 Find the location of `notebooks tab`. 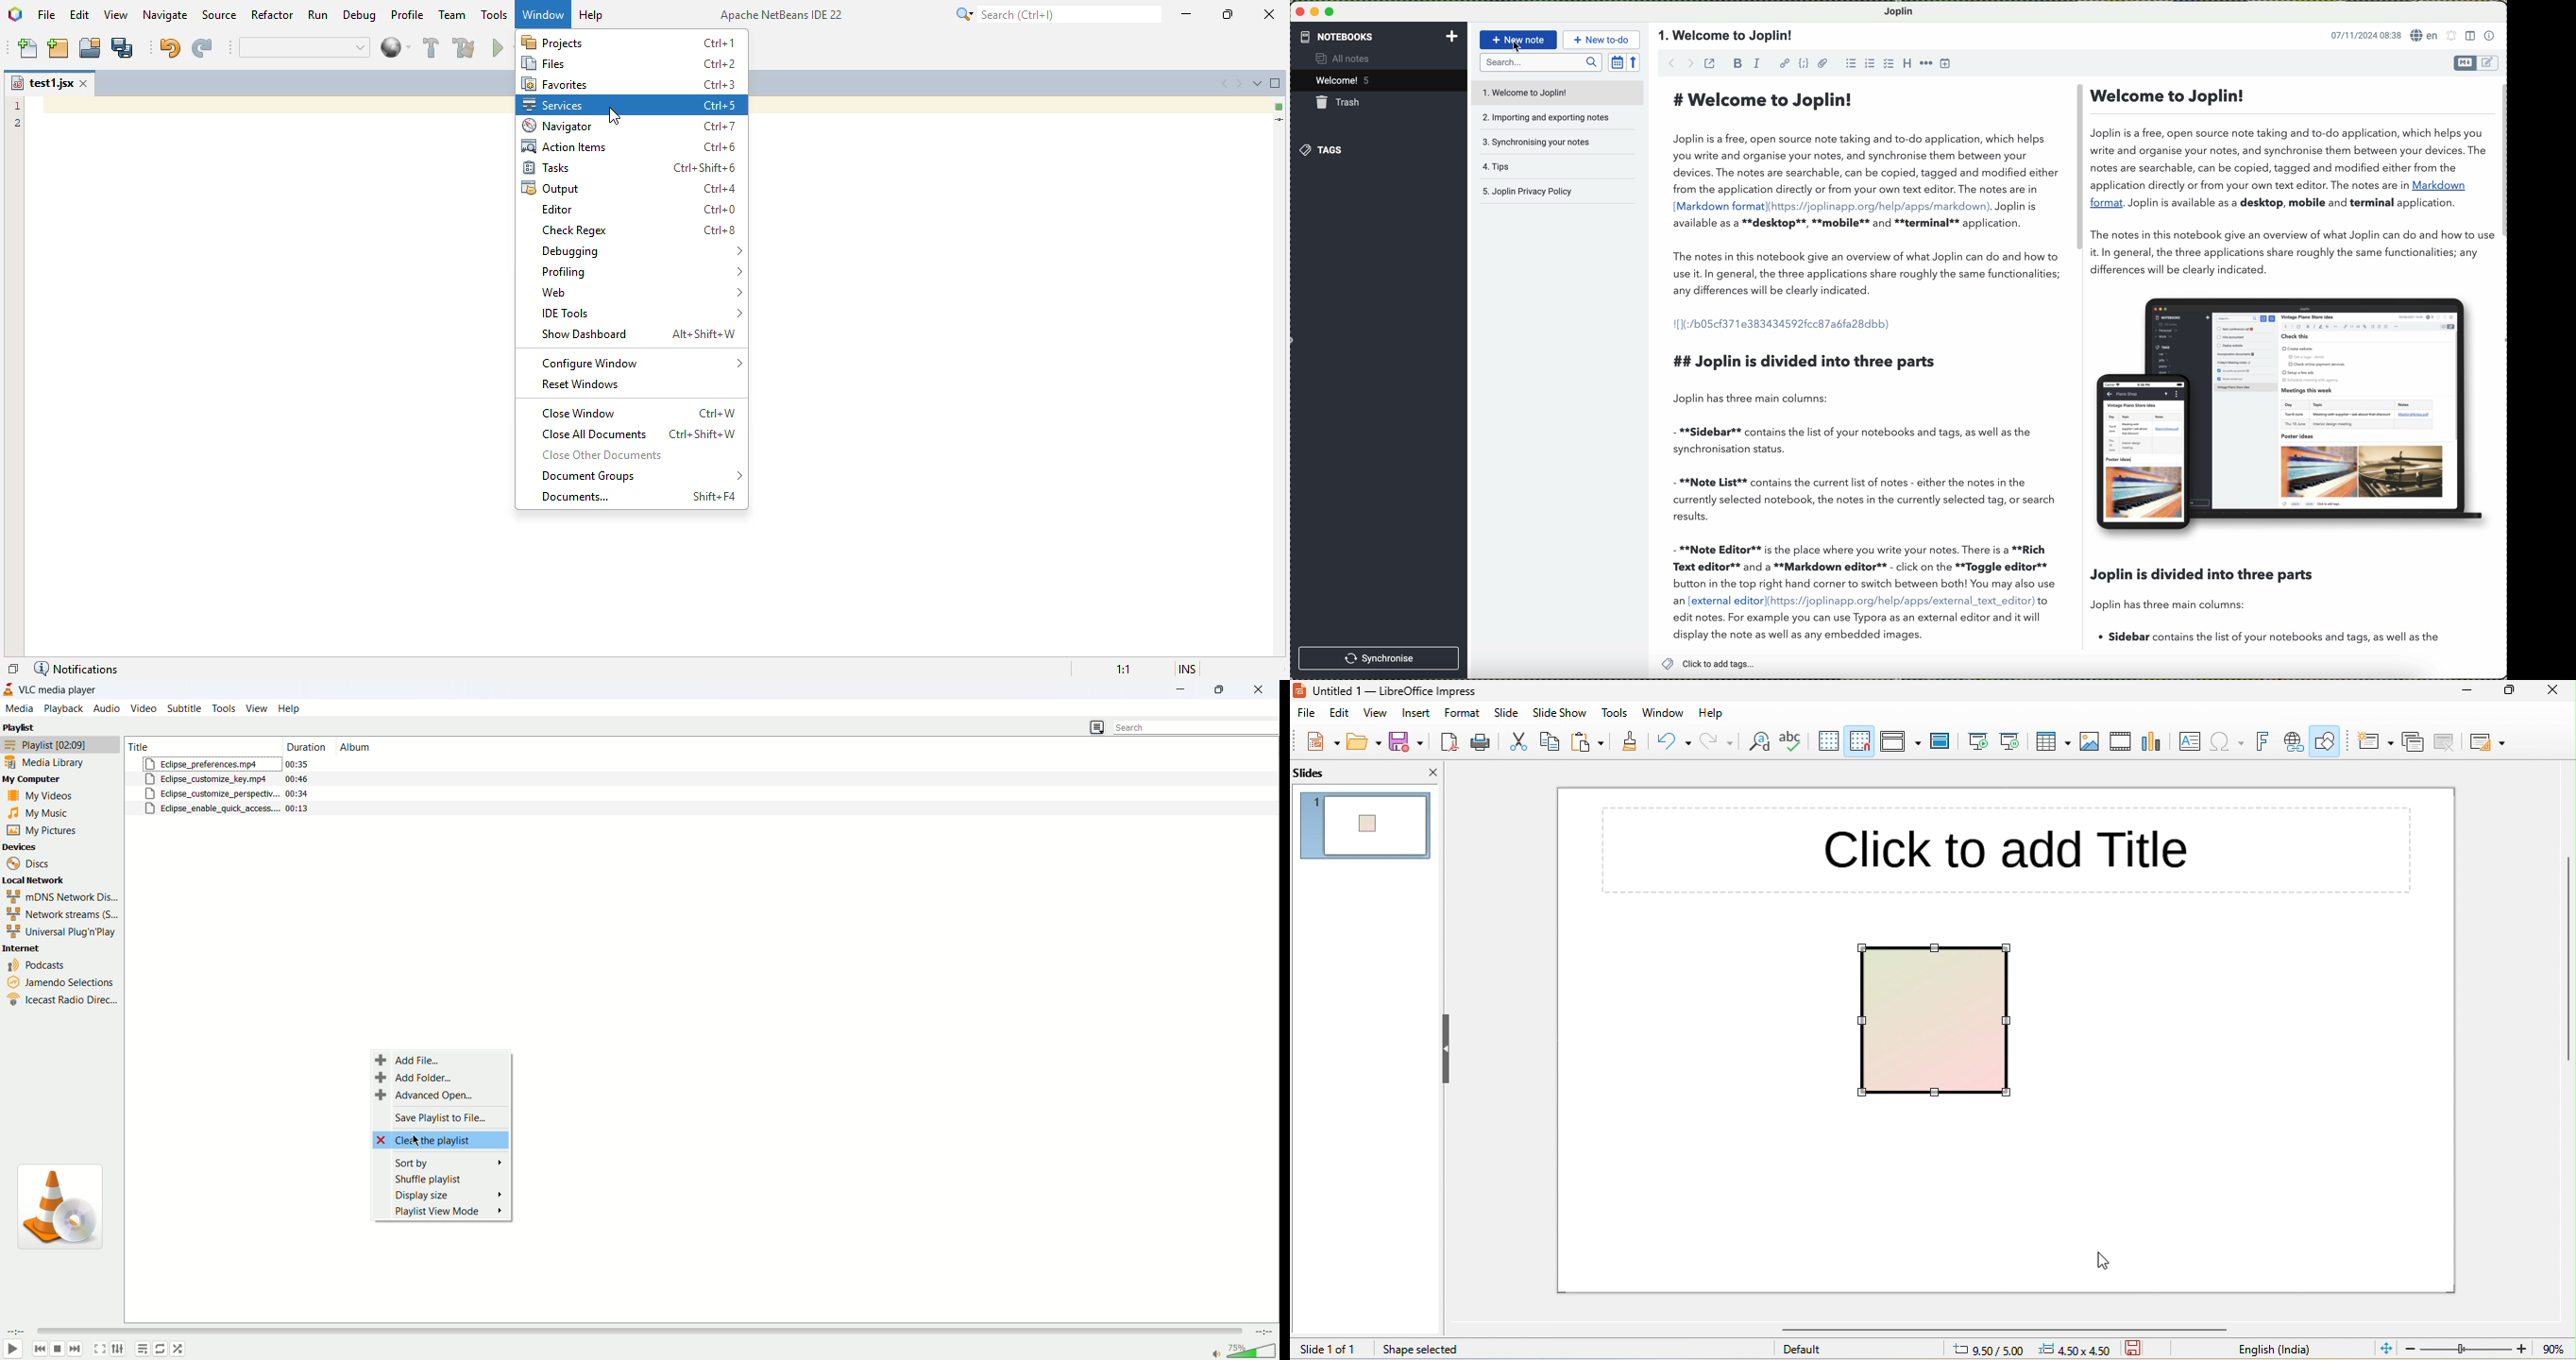

notebooks tab is located at coordinates (1380, 37).